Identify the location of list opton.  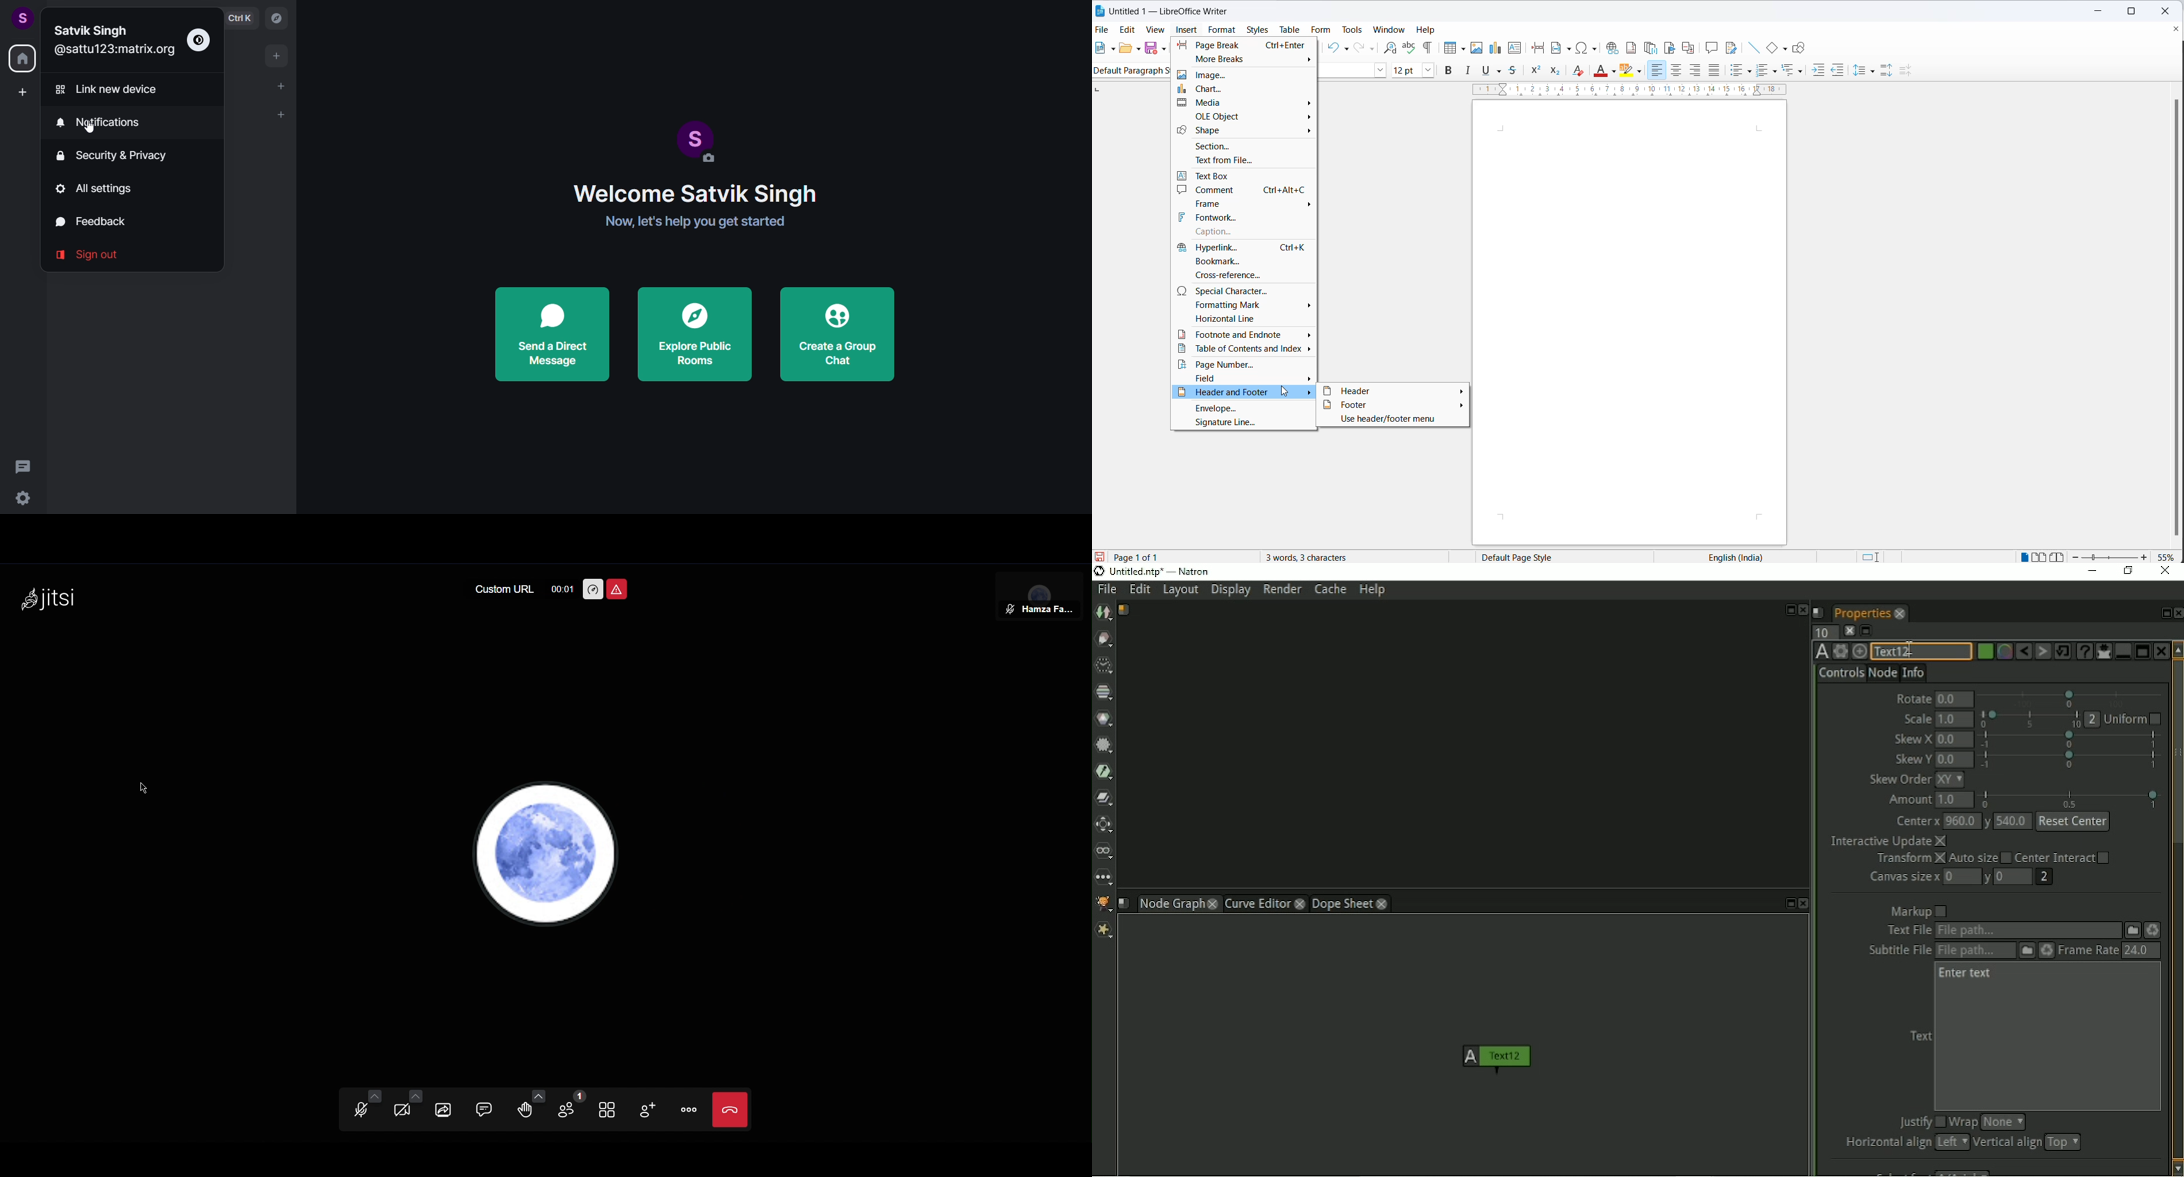
(284, 114).